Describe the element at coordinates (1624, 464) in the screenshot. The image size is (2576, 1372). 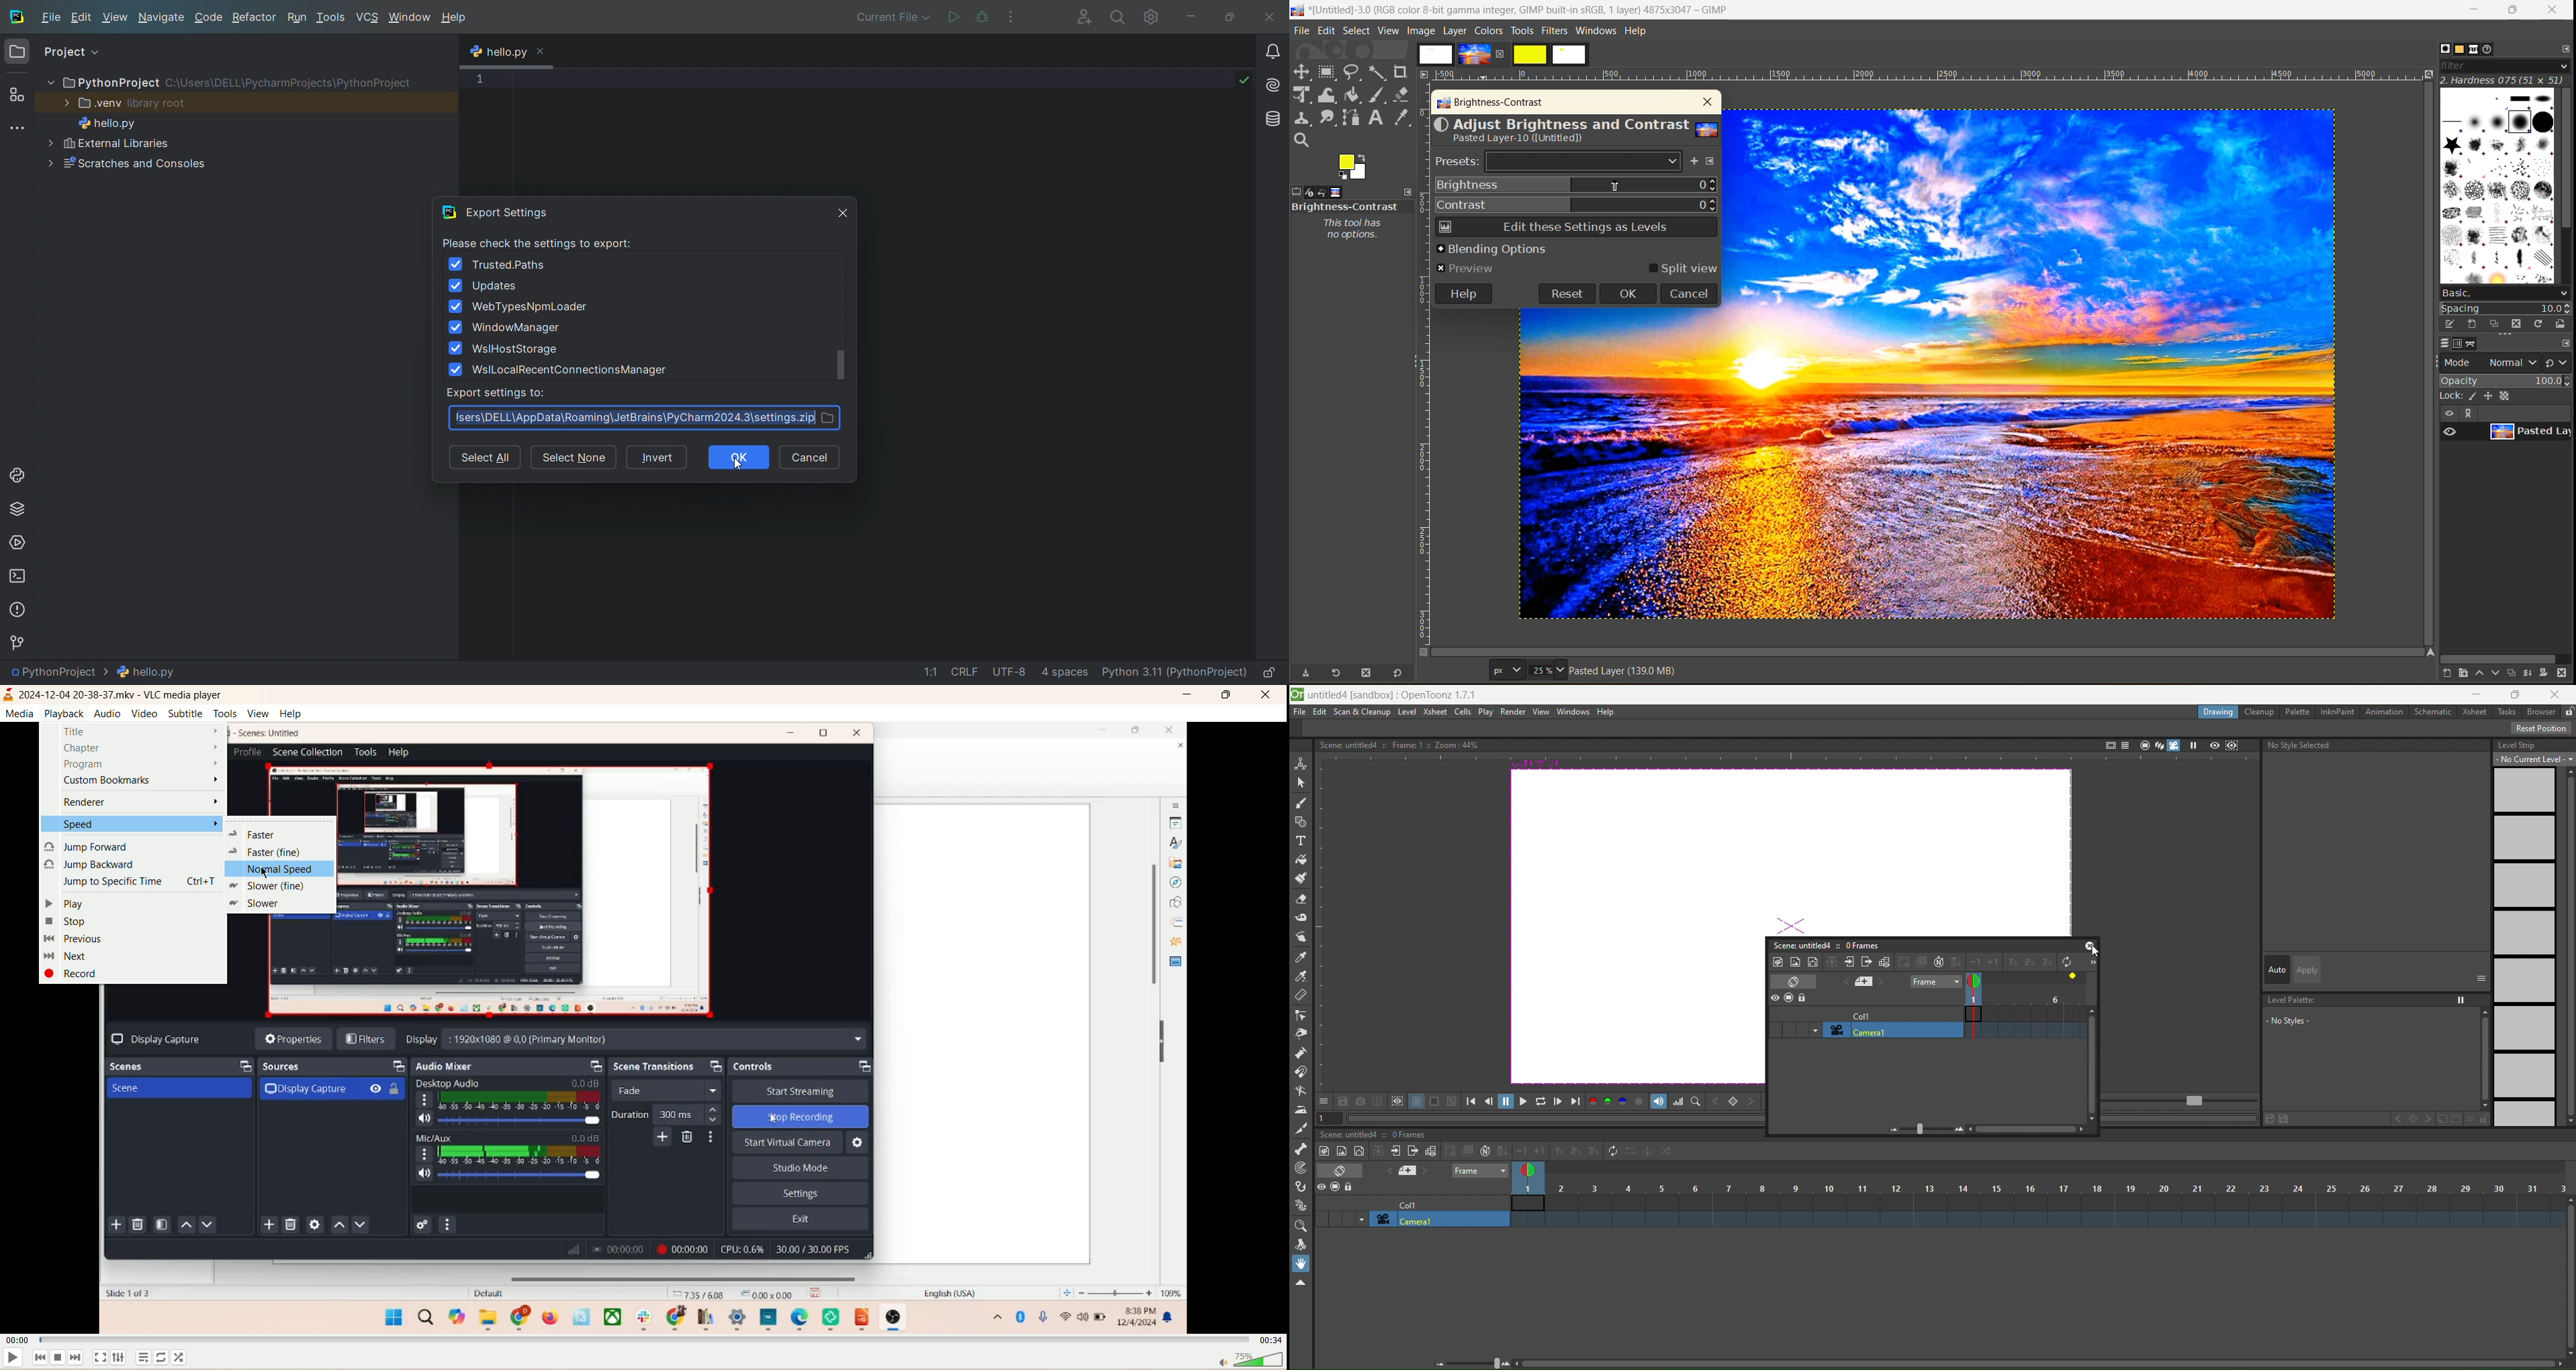
I see `Image` at that location.